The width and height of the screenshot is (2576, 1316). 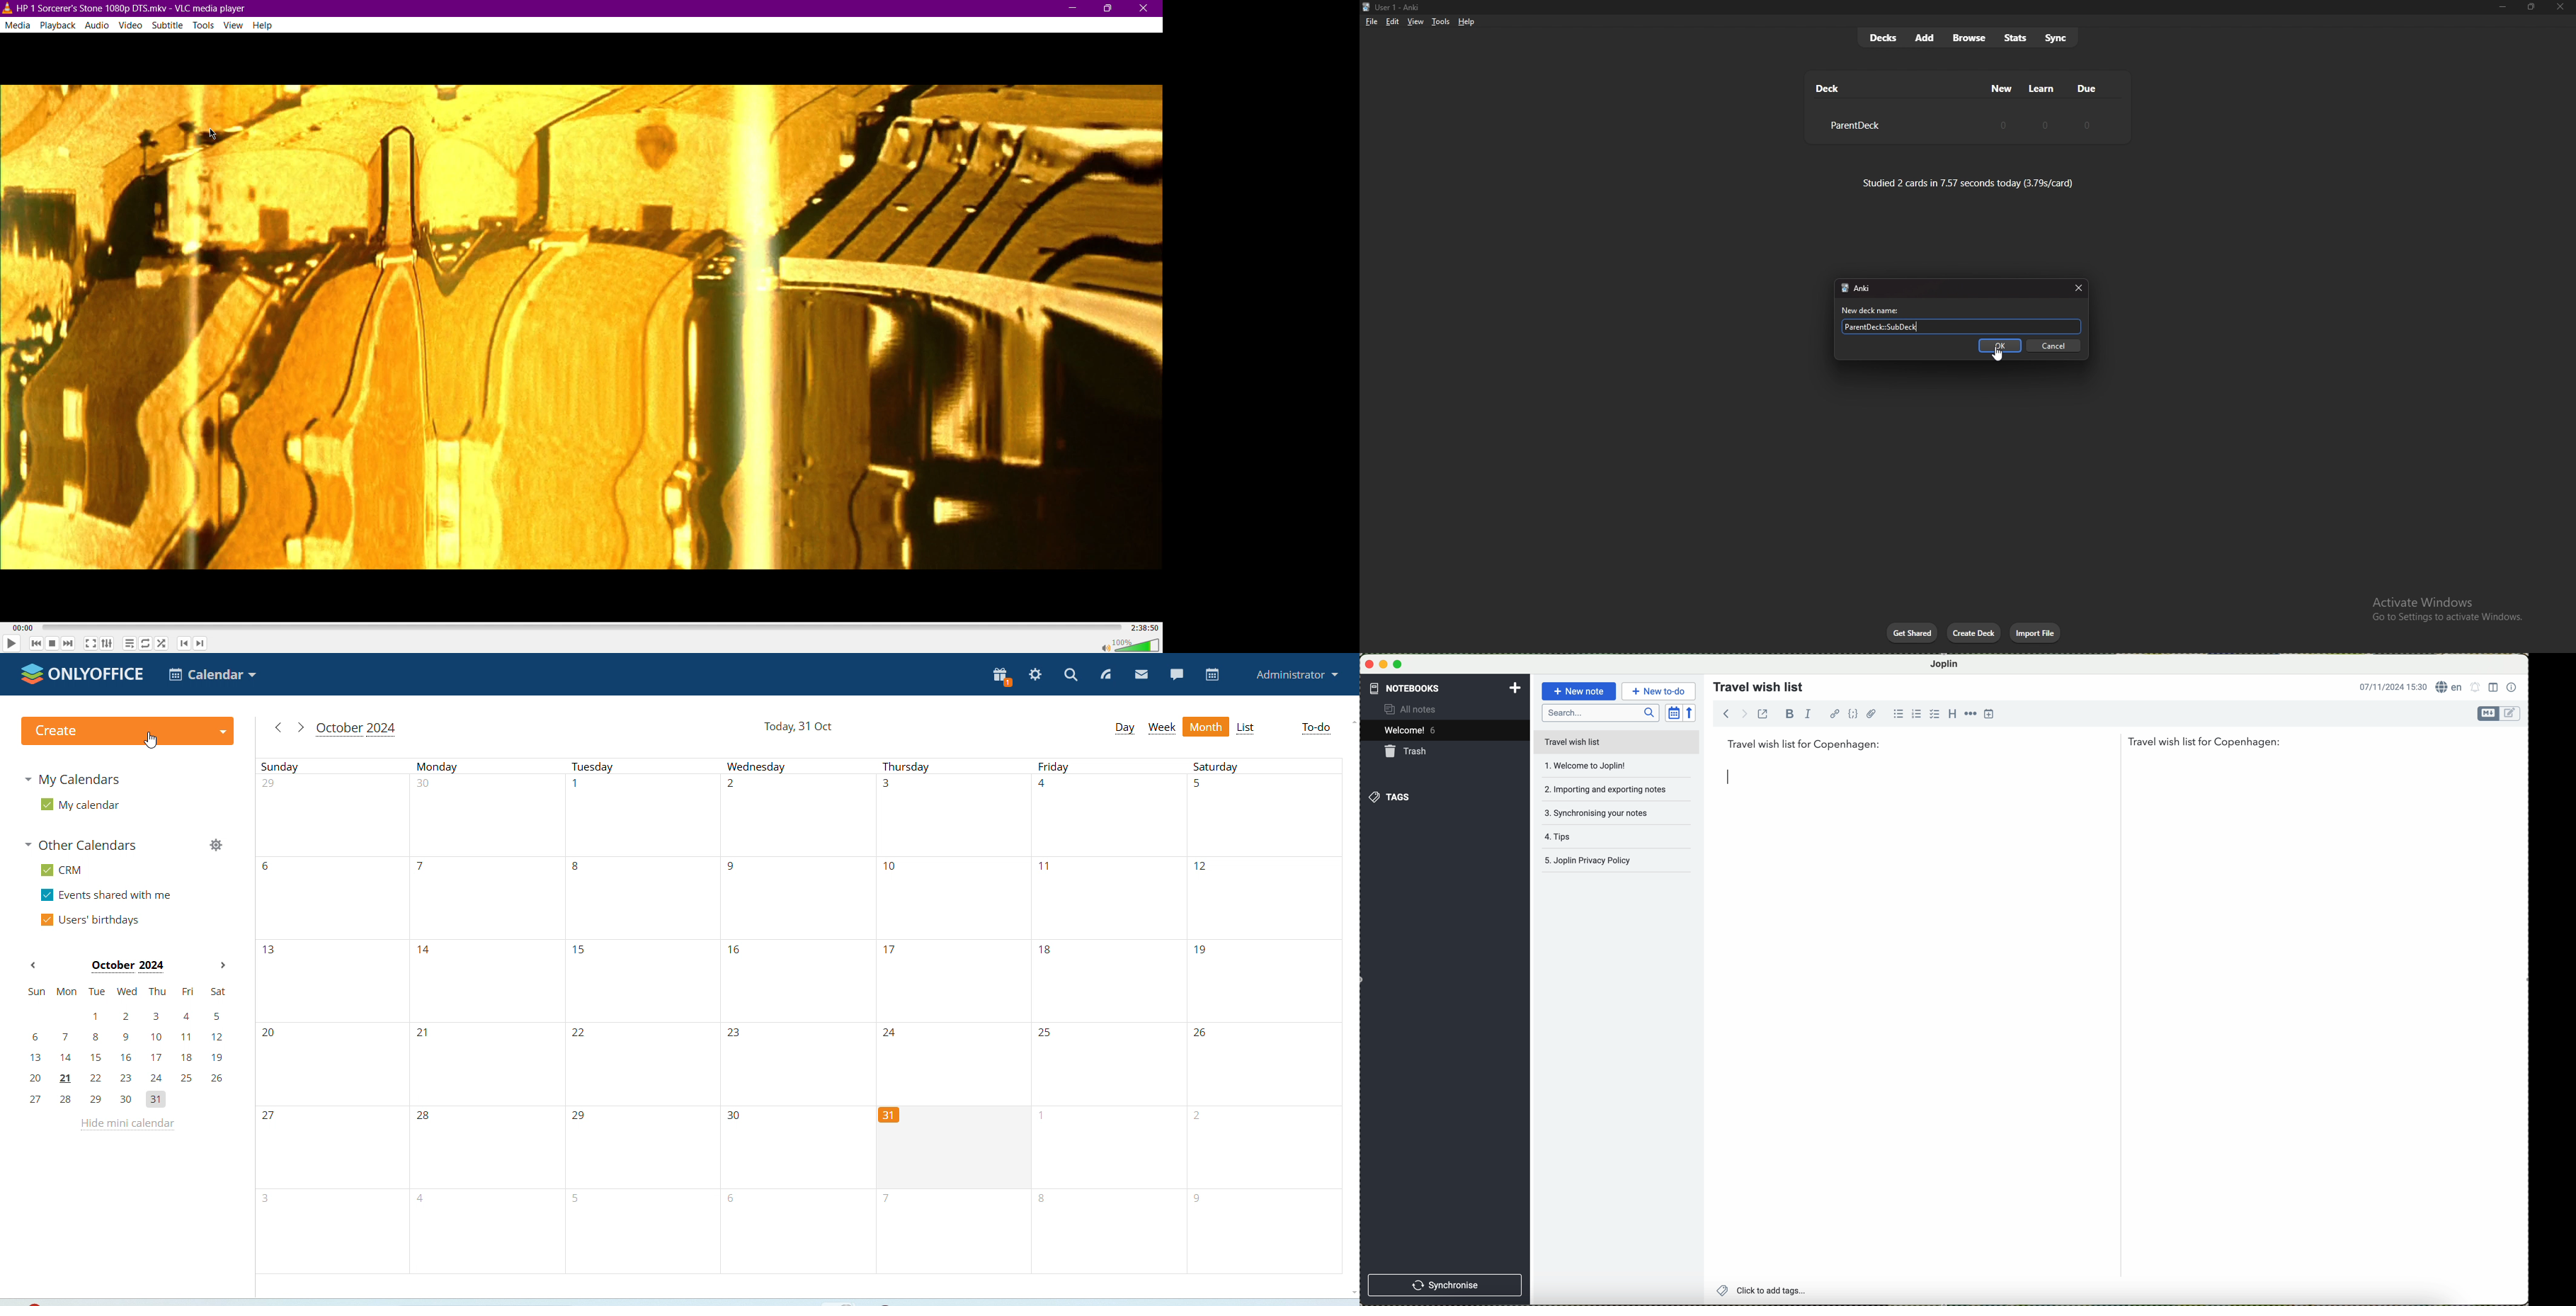 I want to click on minimize, so click(x=1384, y=664).